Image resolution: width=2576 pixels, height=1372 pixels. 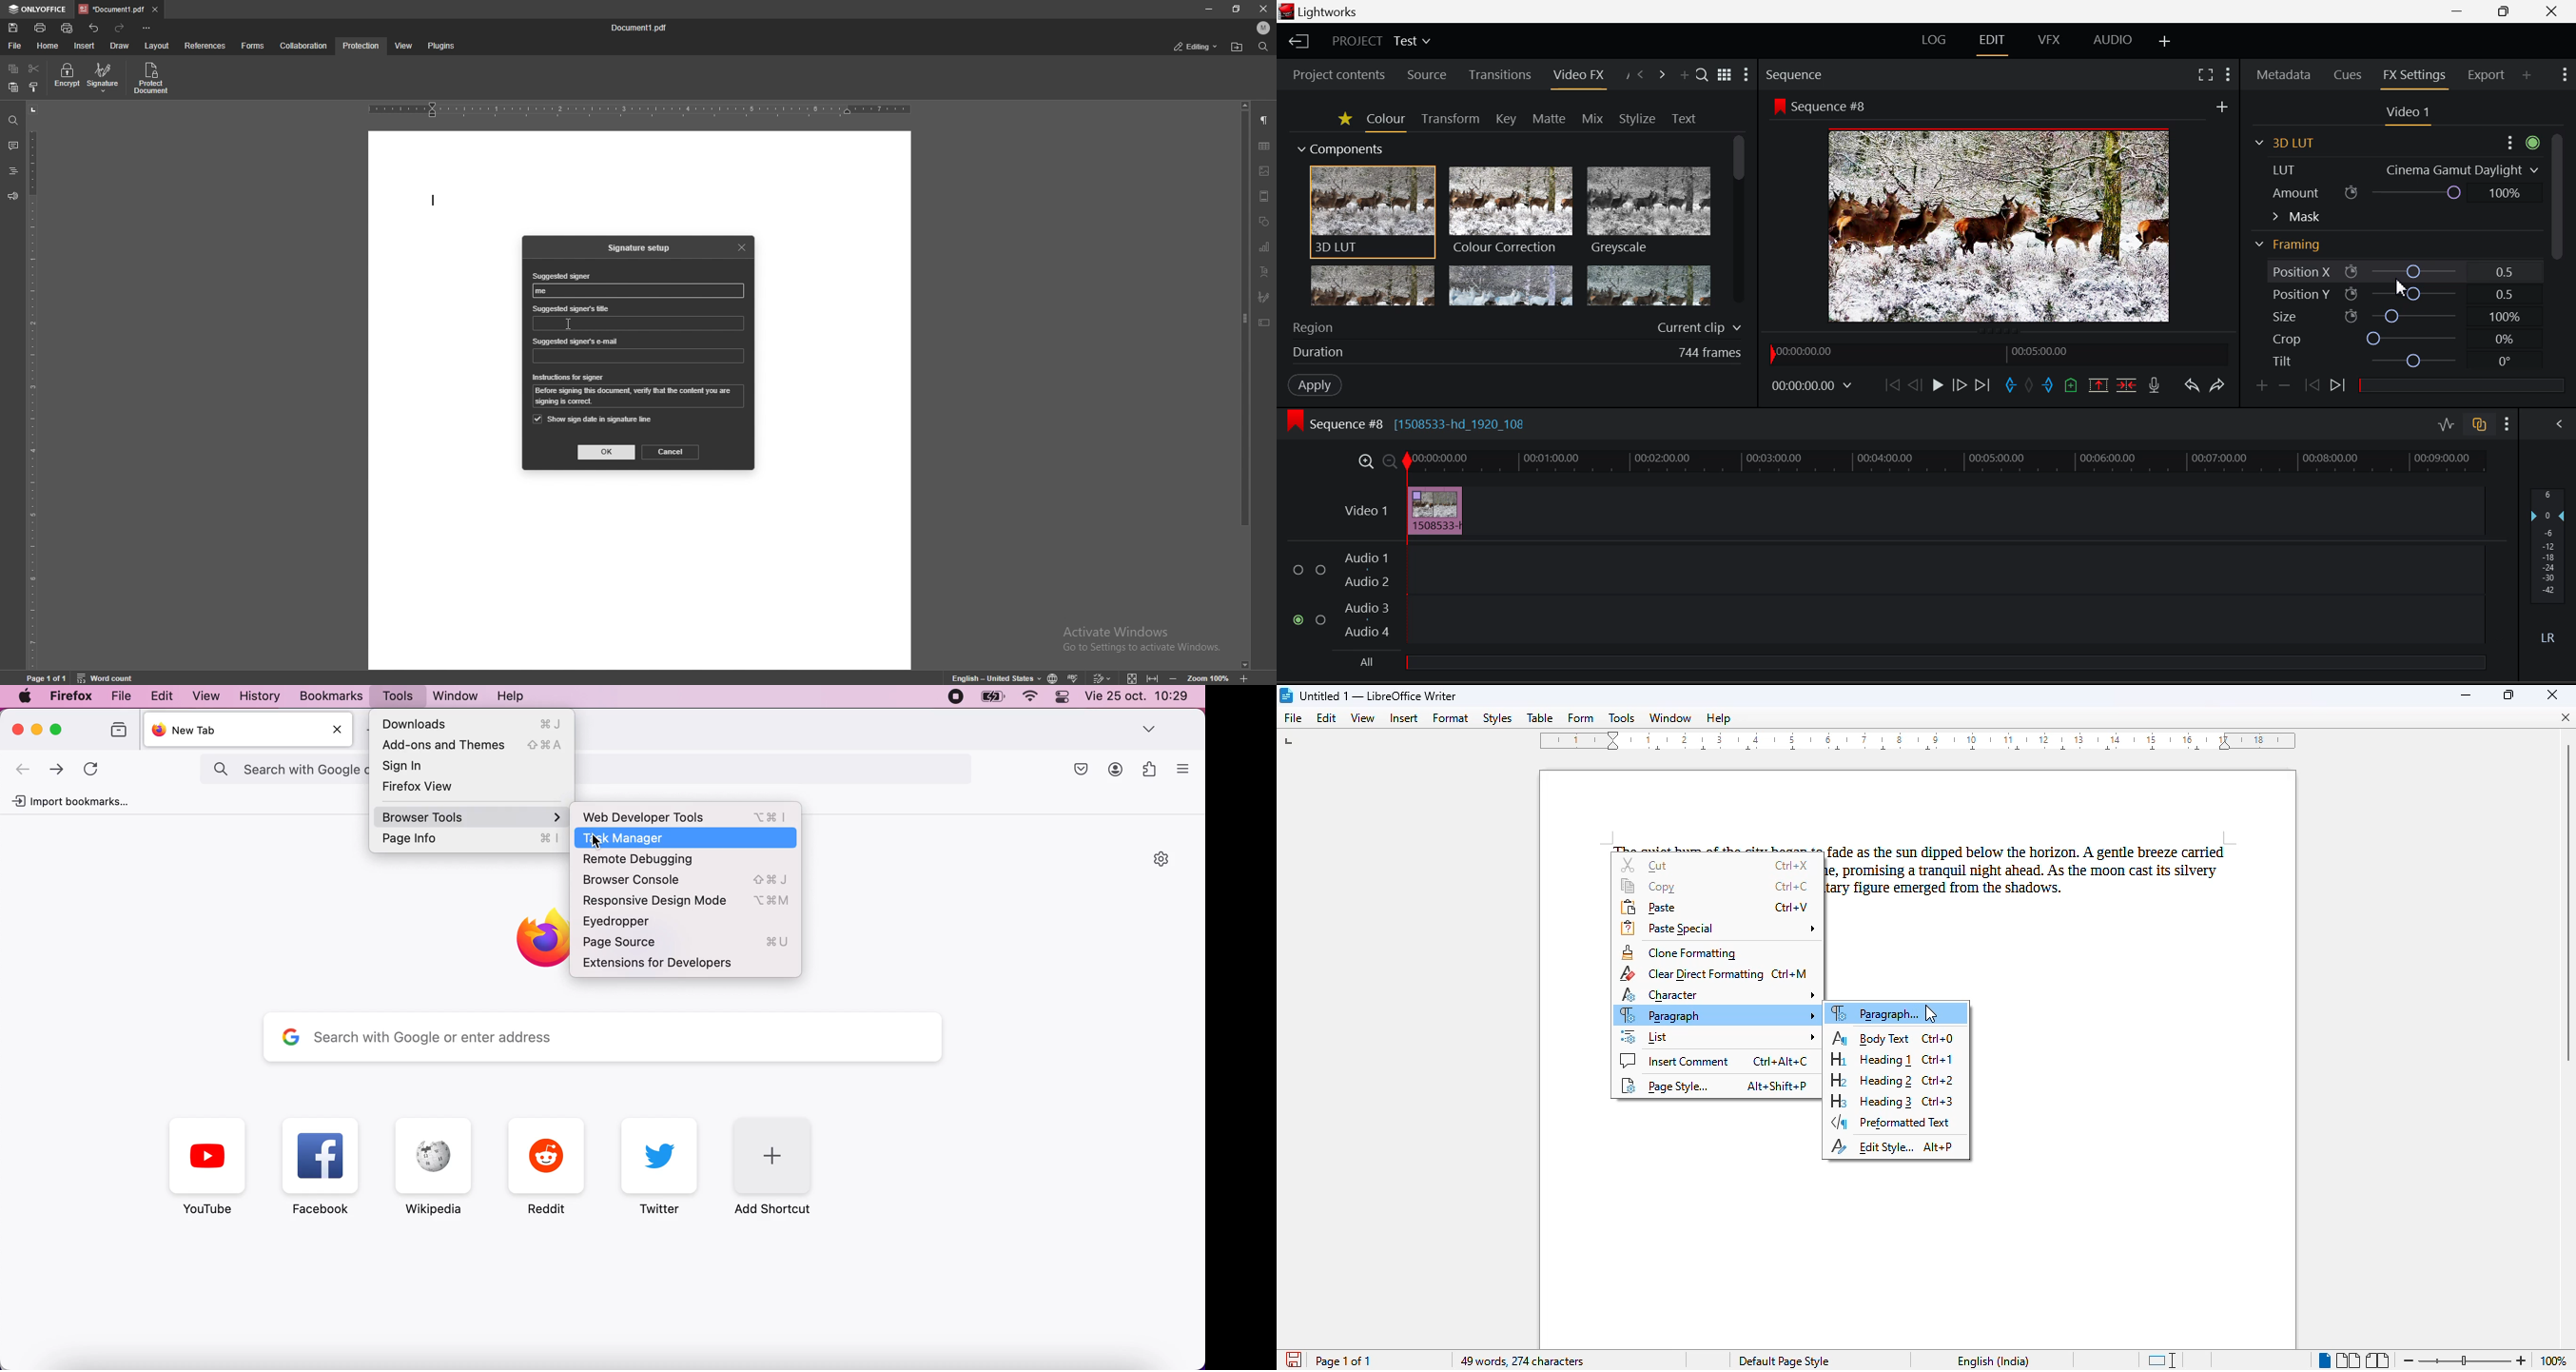 What do you see at coordinates (2348, 1360) in the screenshot?
I see `multi-page view` at bounding box center [2348, 1360].